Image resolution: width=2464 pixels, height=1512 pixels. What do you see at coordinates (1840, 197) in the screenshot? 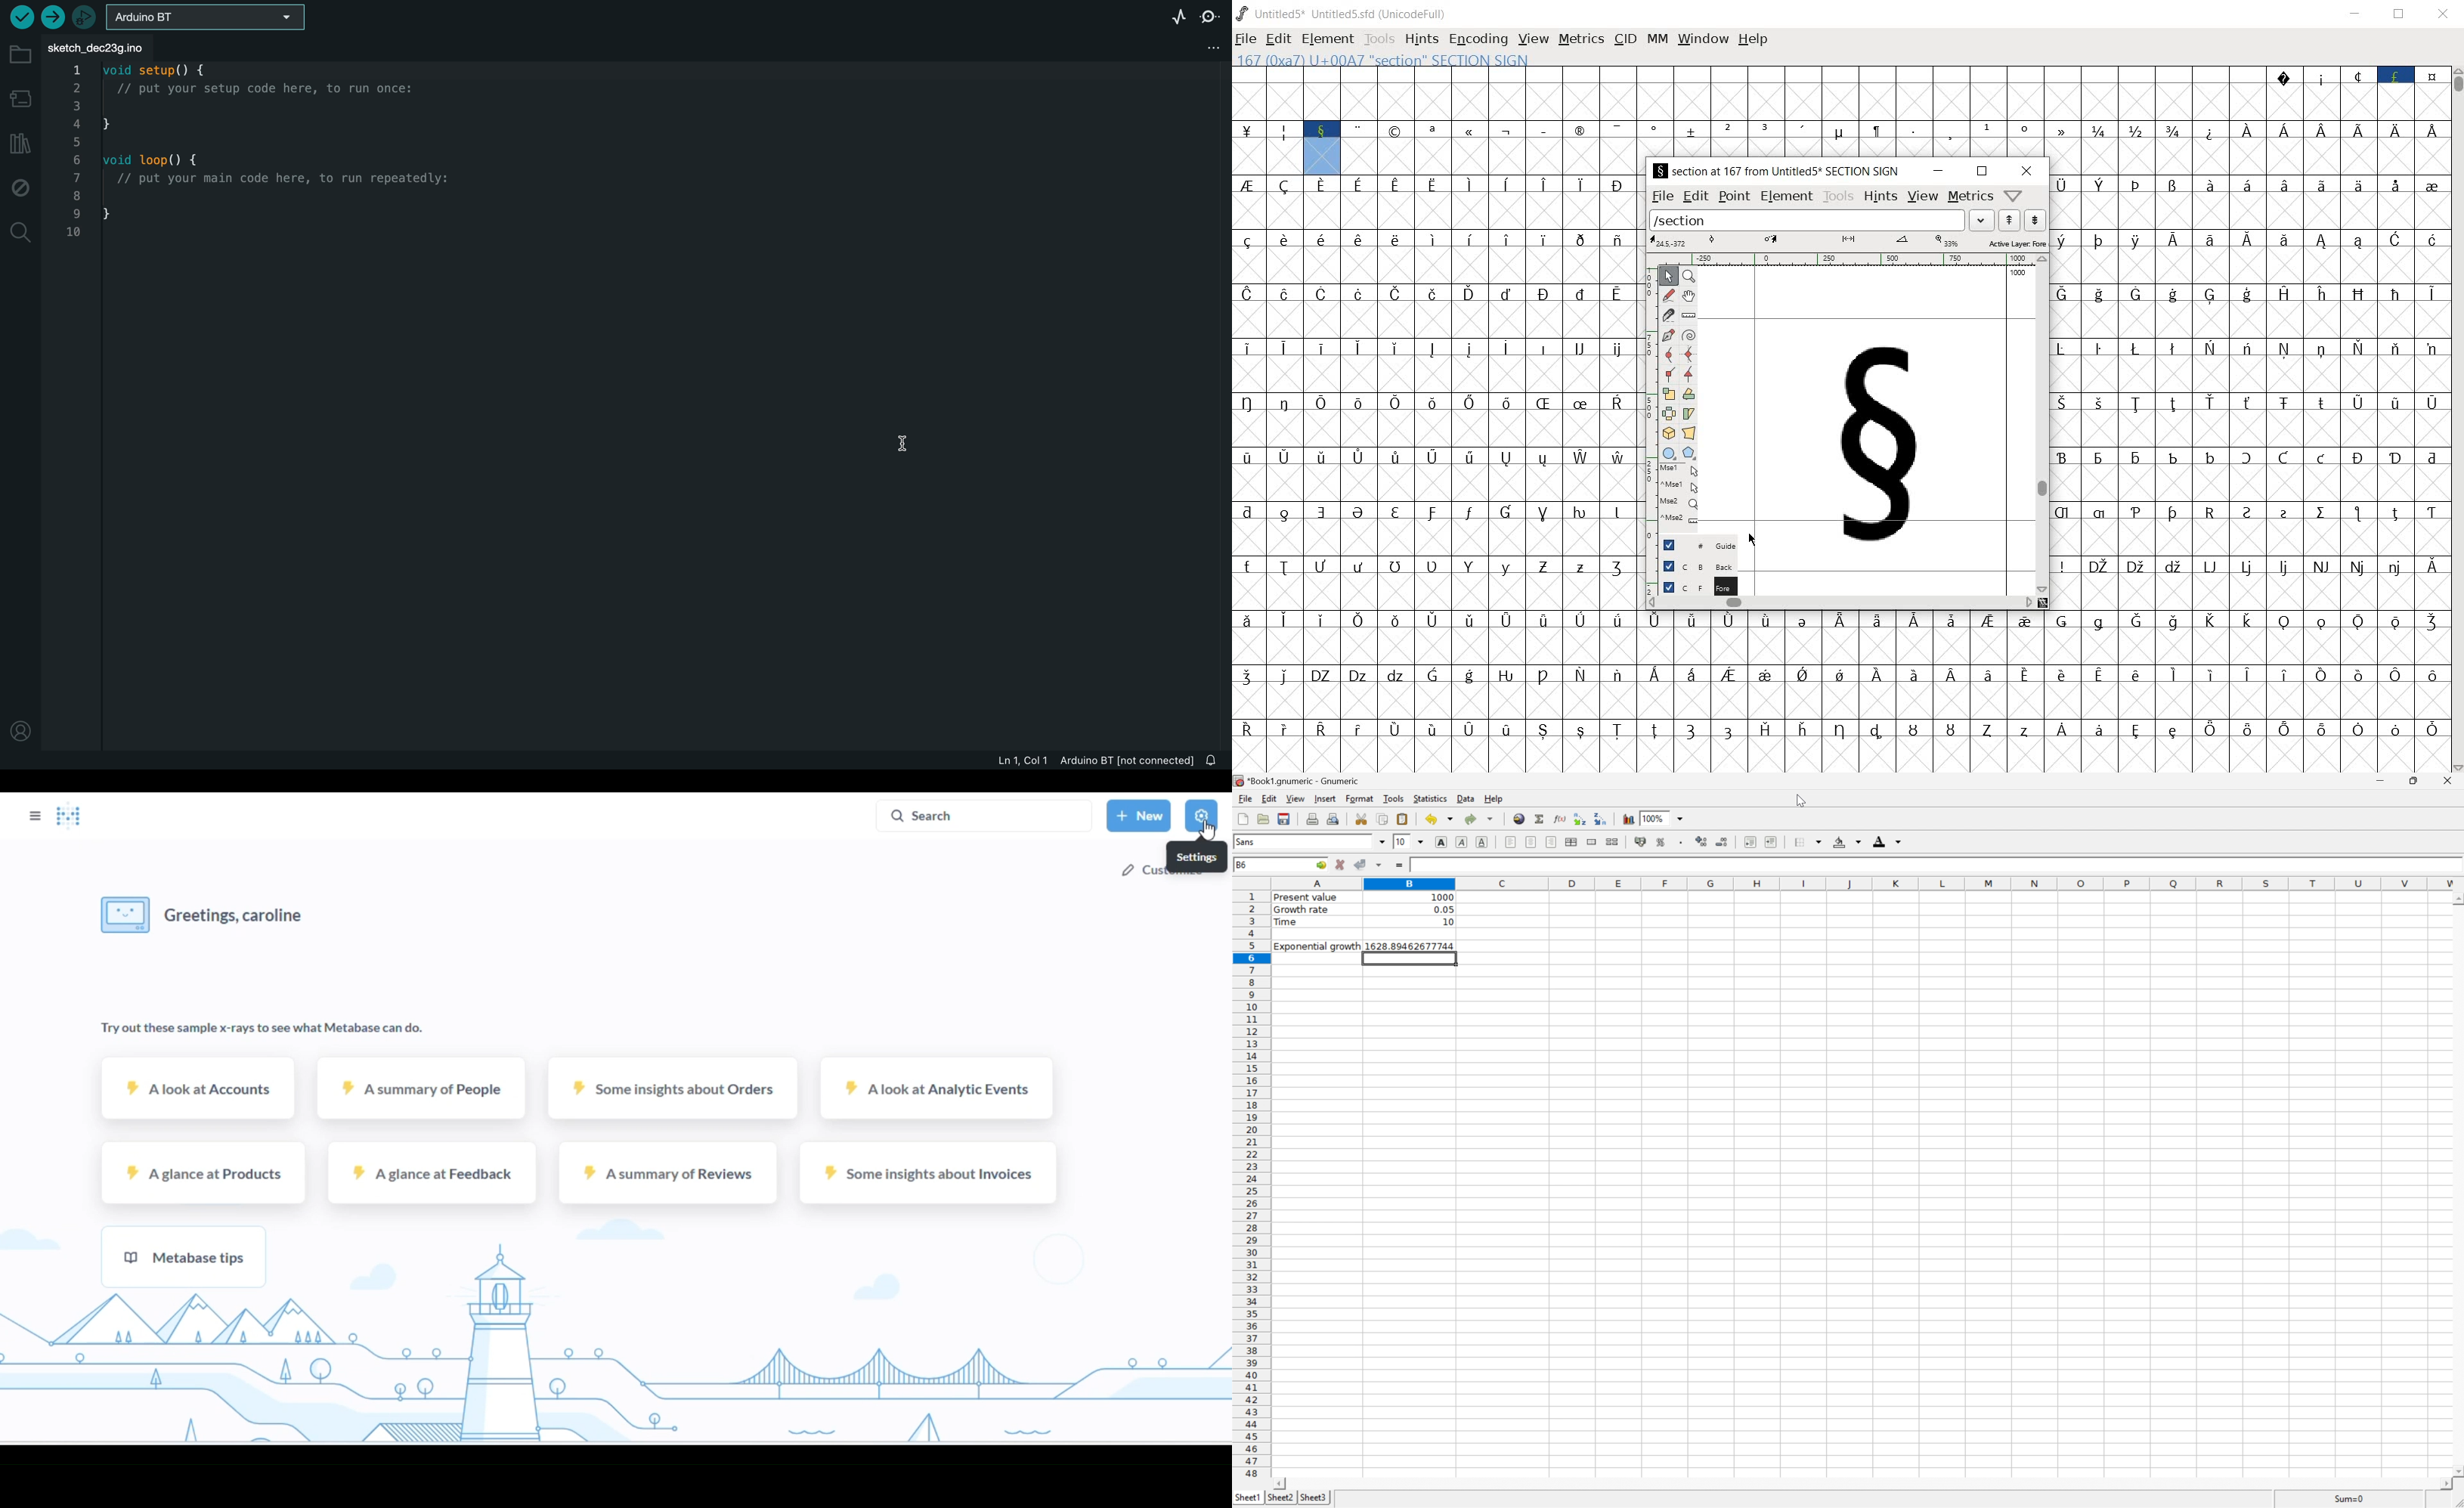
I see `tools` at bounding box center [1840, 197].